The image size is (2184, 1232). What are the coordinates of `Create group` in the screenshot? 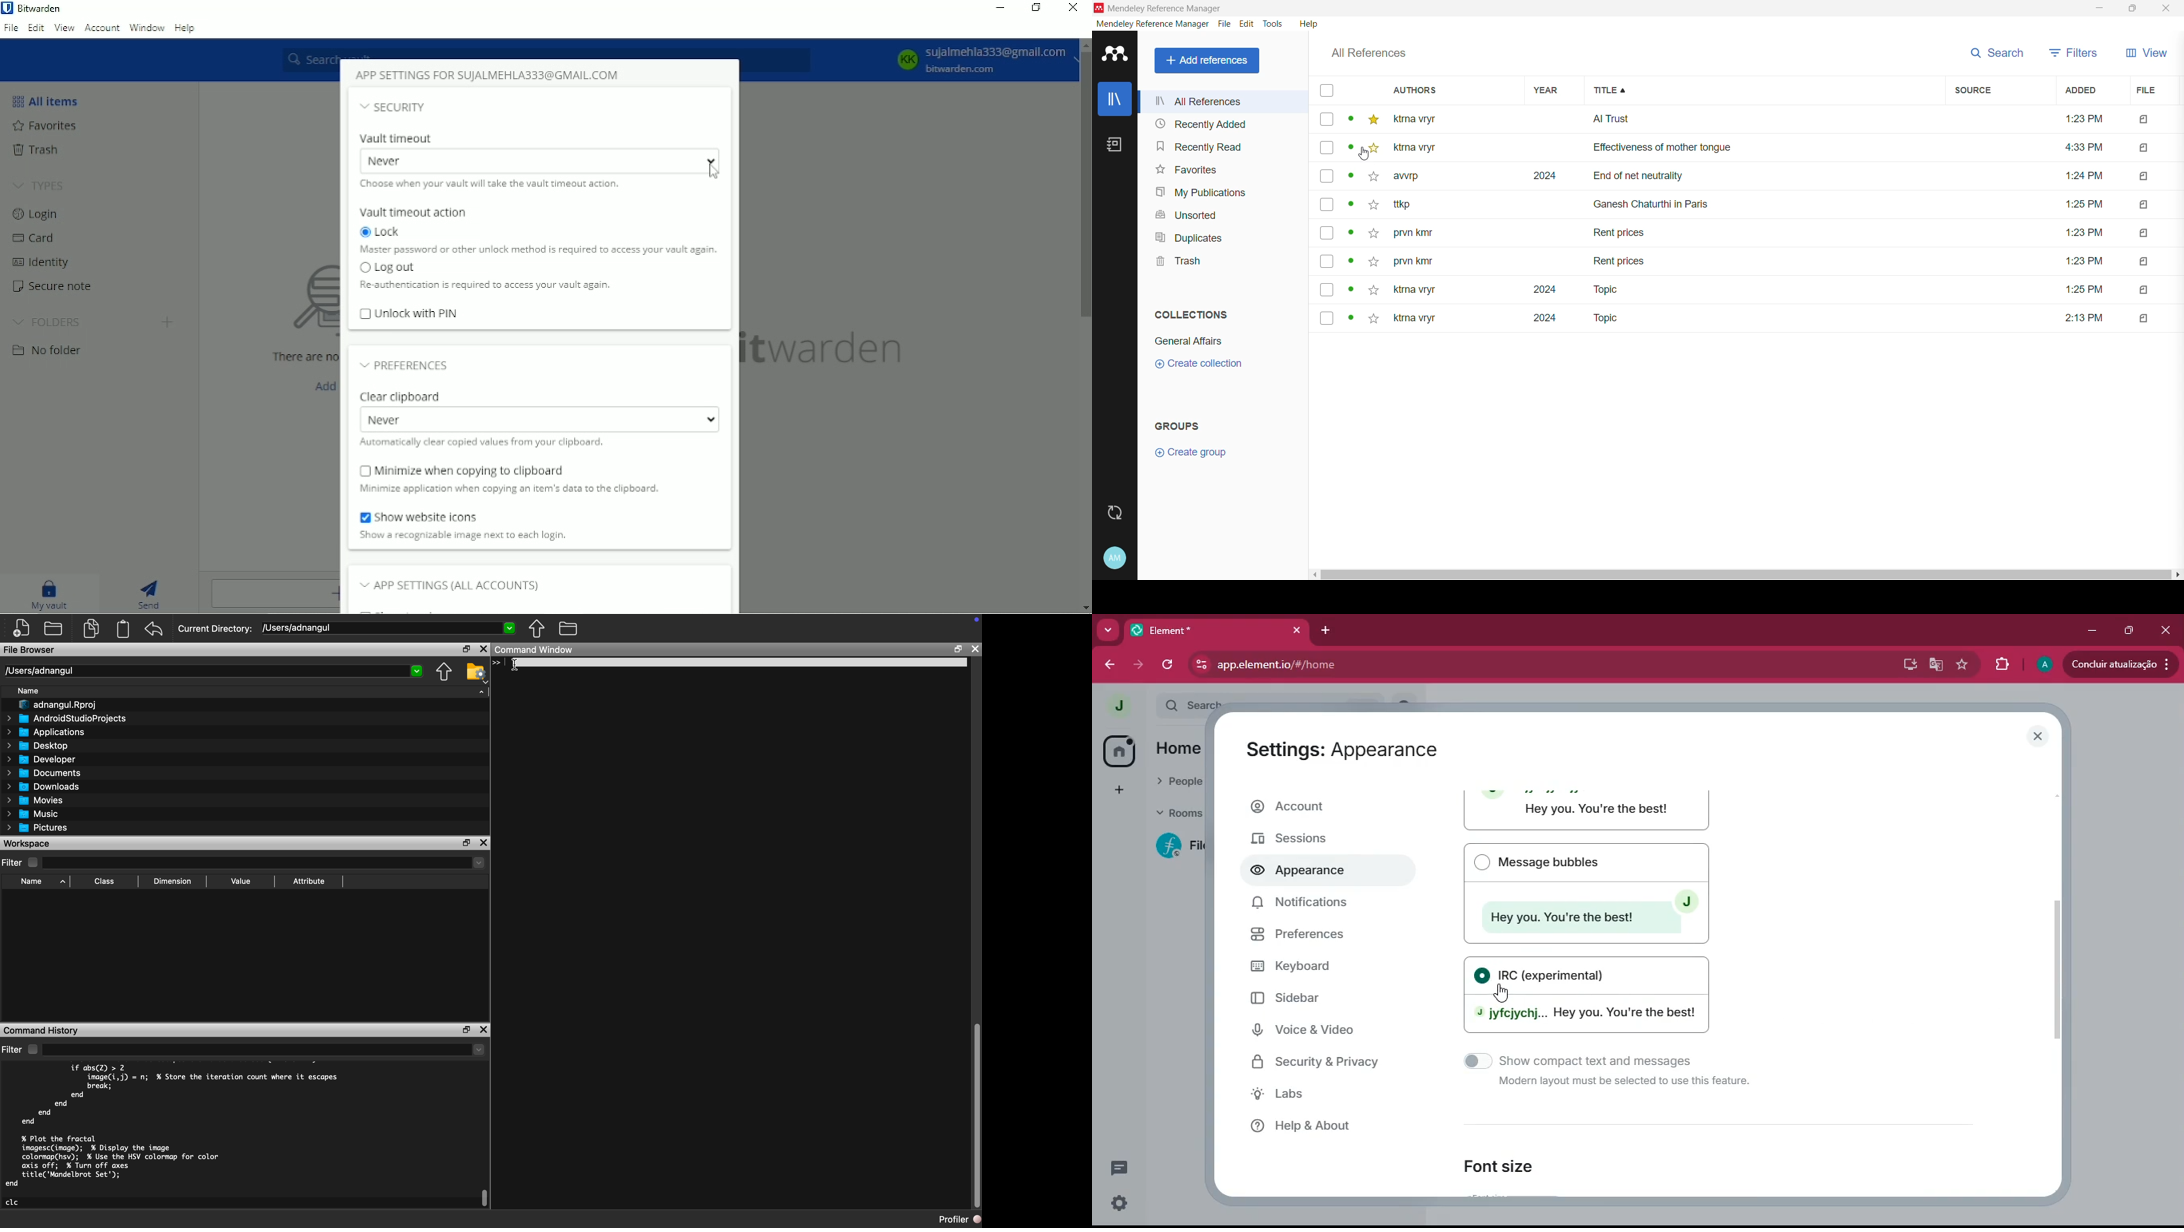 It's located at (1190, 453).